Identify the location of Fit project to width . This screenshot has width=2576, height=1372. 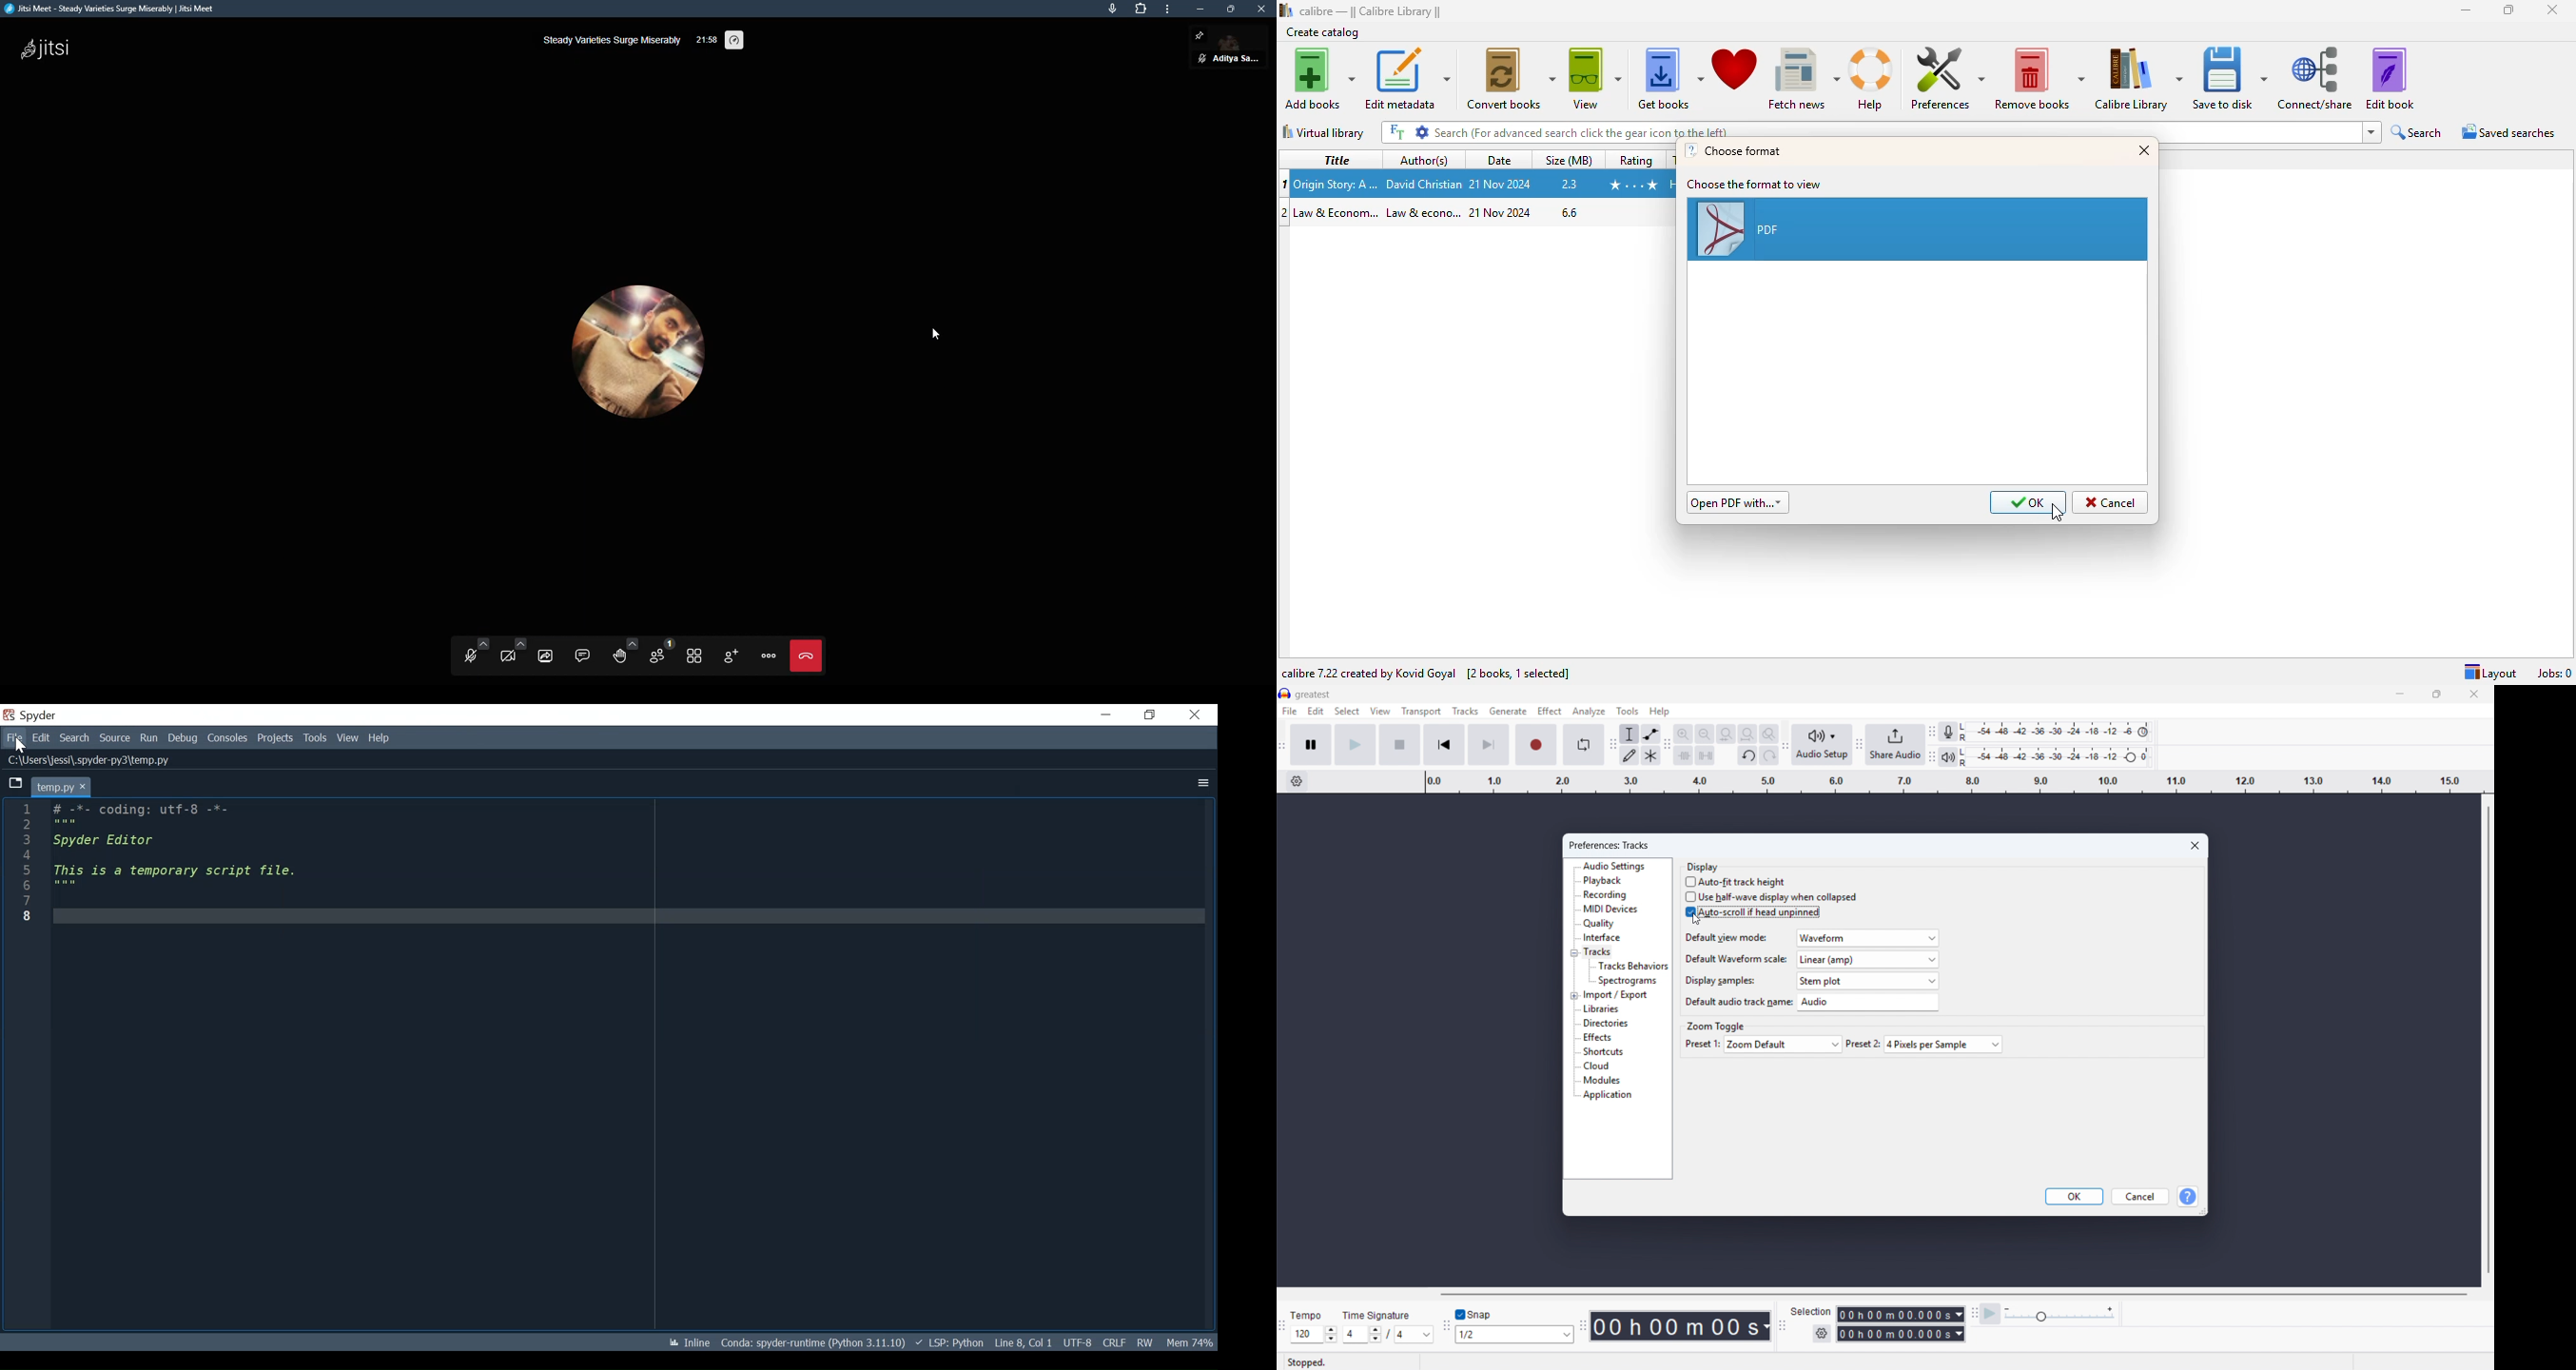
(1748, 734).